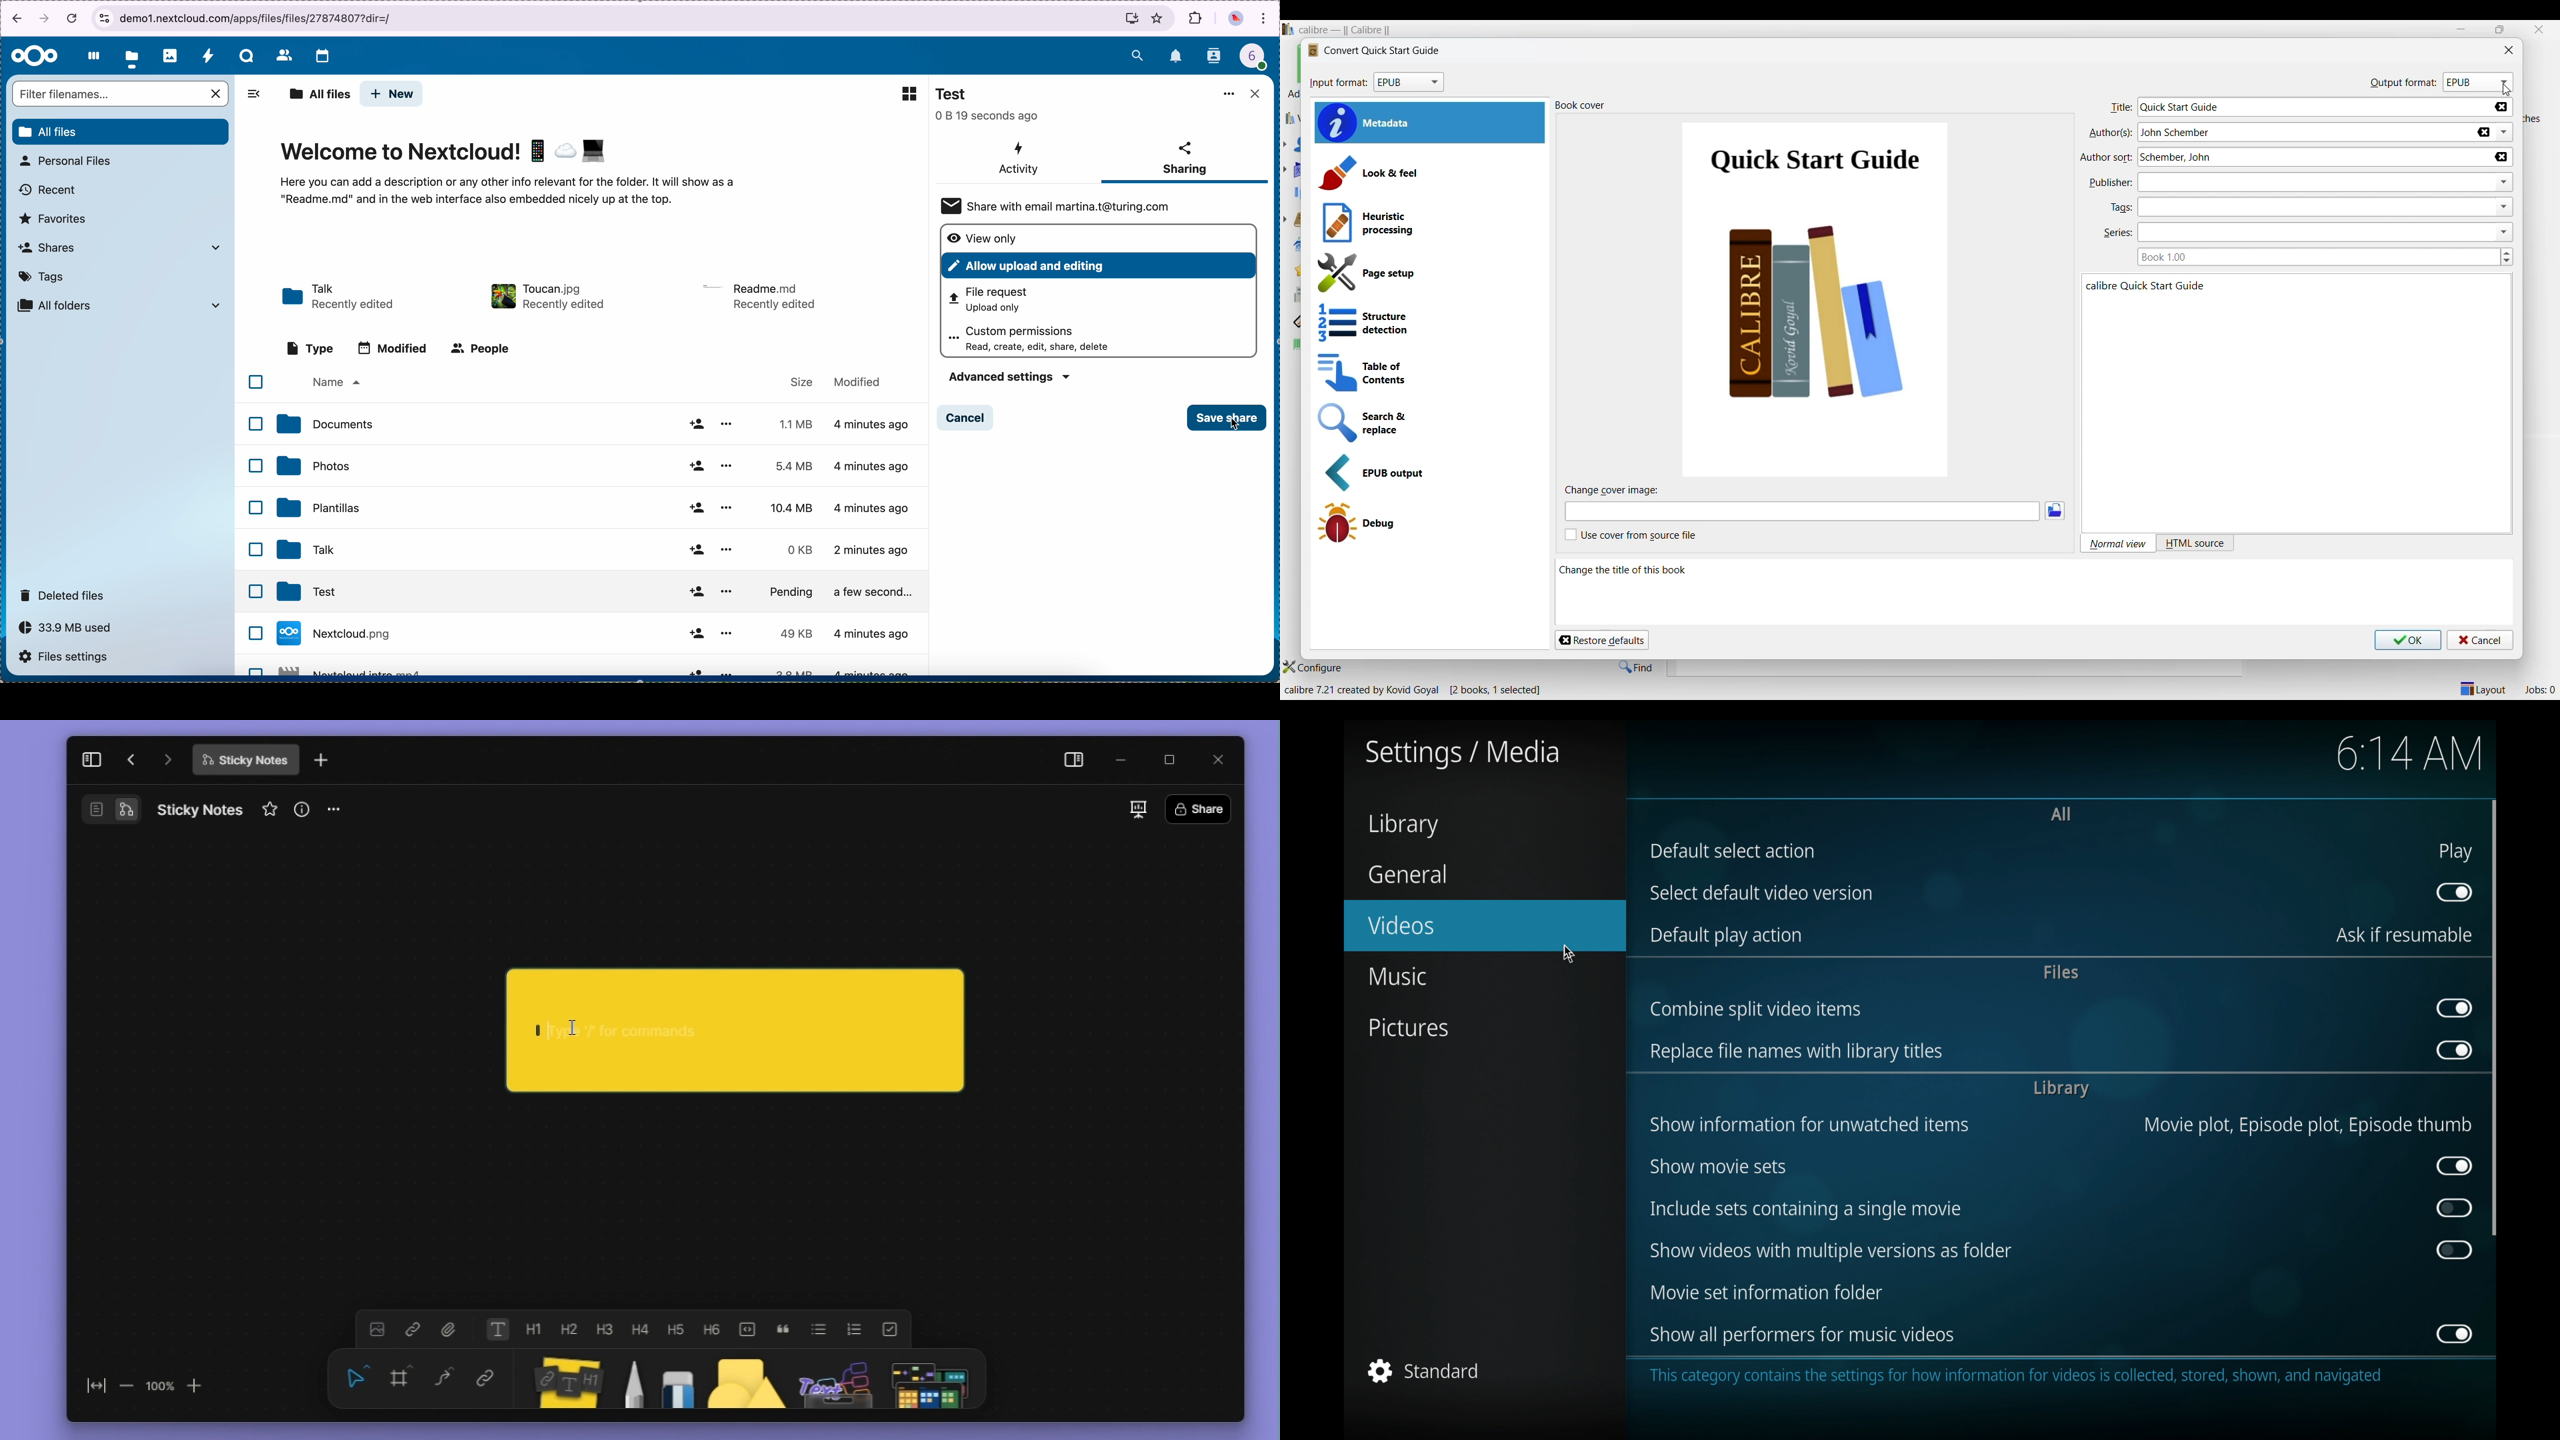 The image size is (2576, 1456). I want to click on Normal view, so click(2117, 543).